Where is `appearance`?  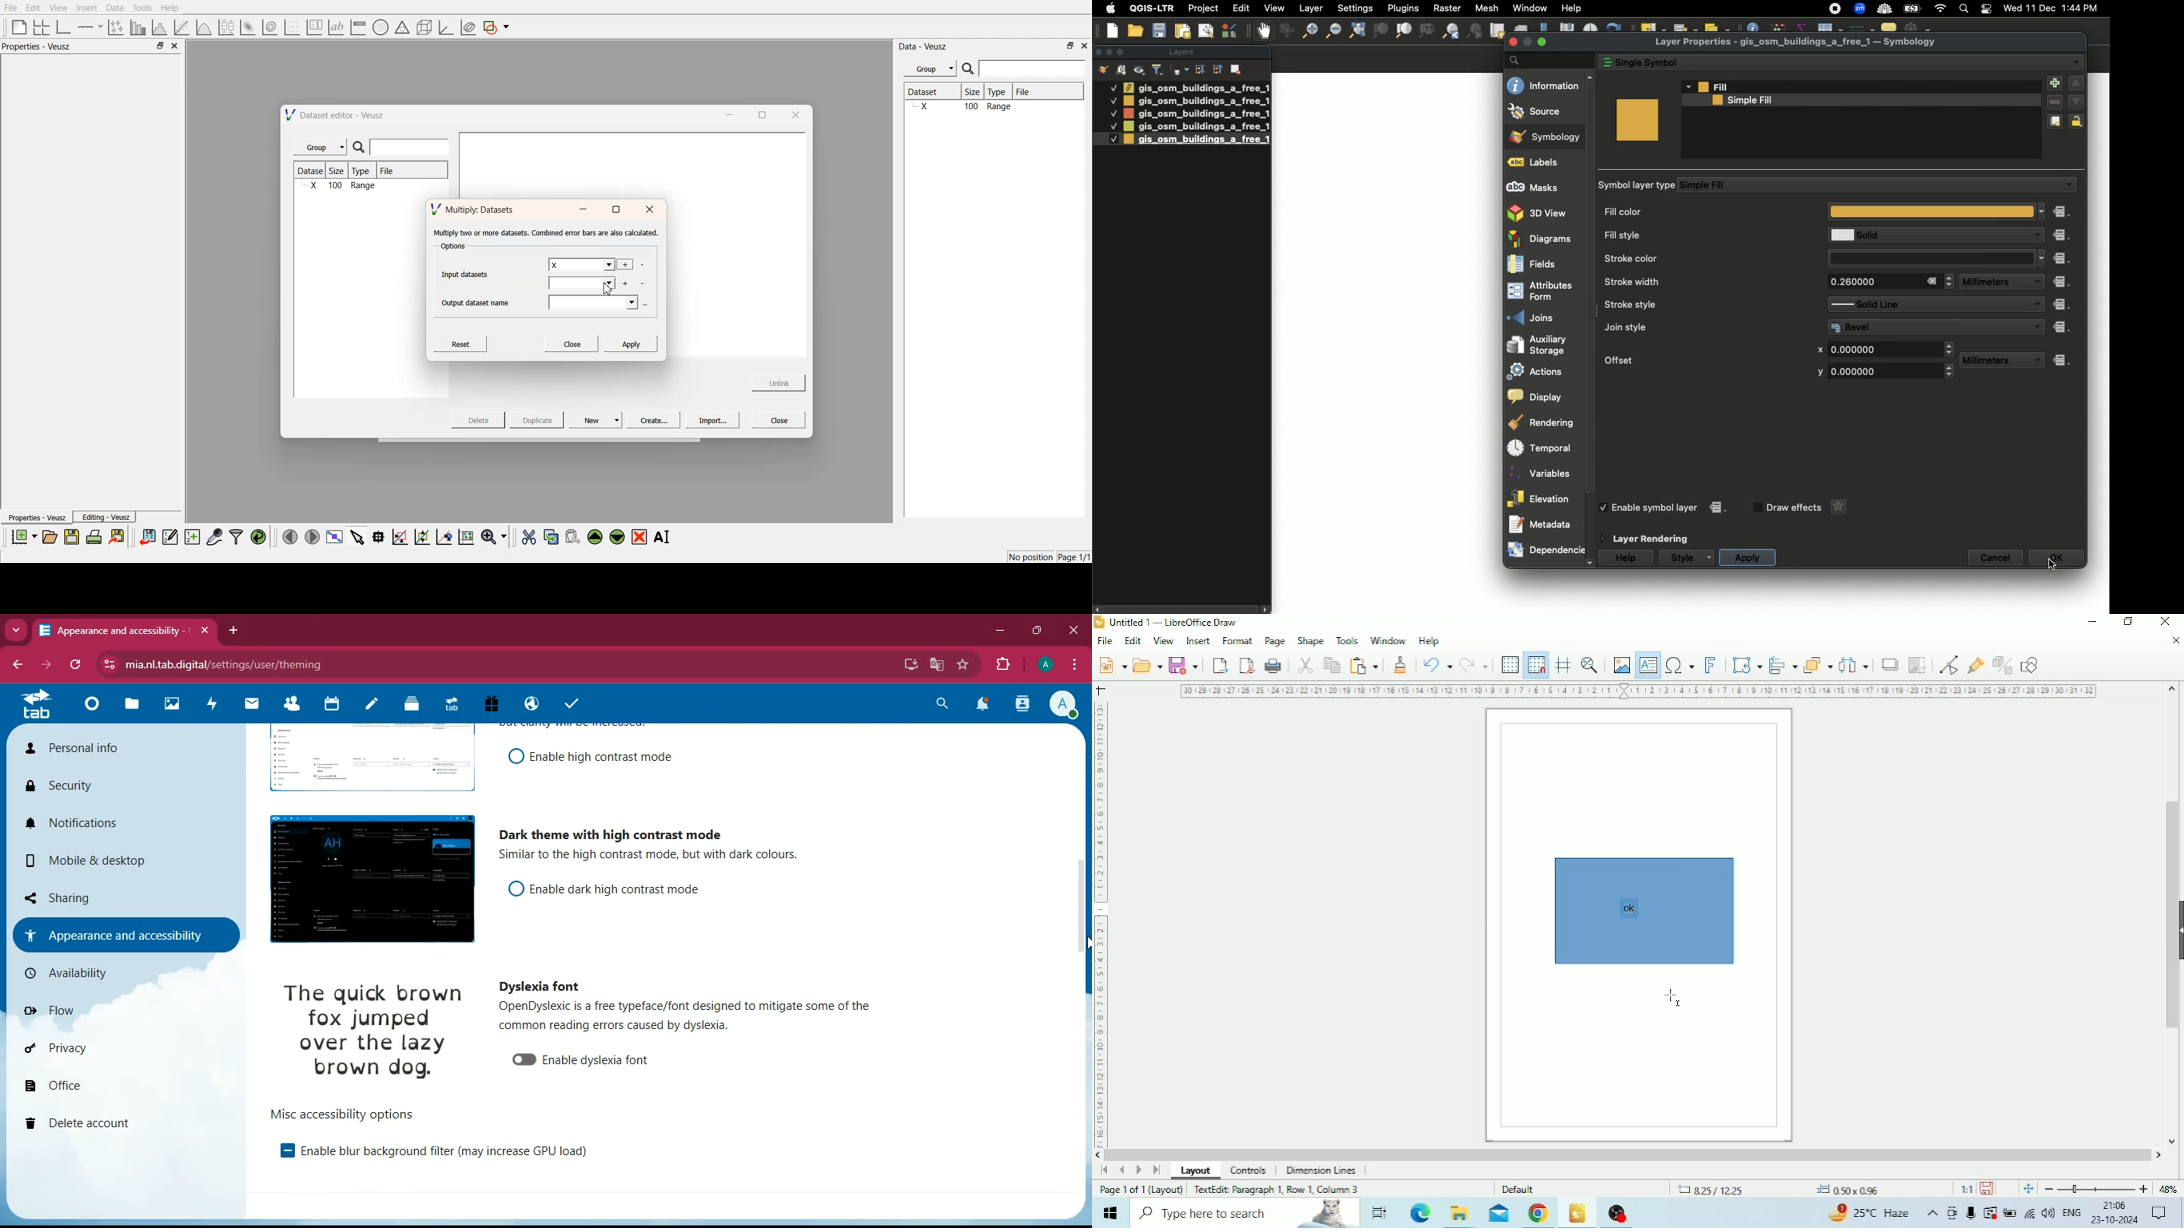
appearance is located at coordinates (126, 934).